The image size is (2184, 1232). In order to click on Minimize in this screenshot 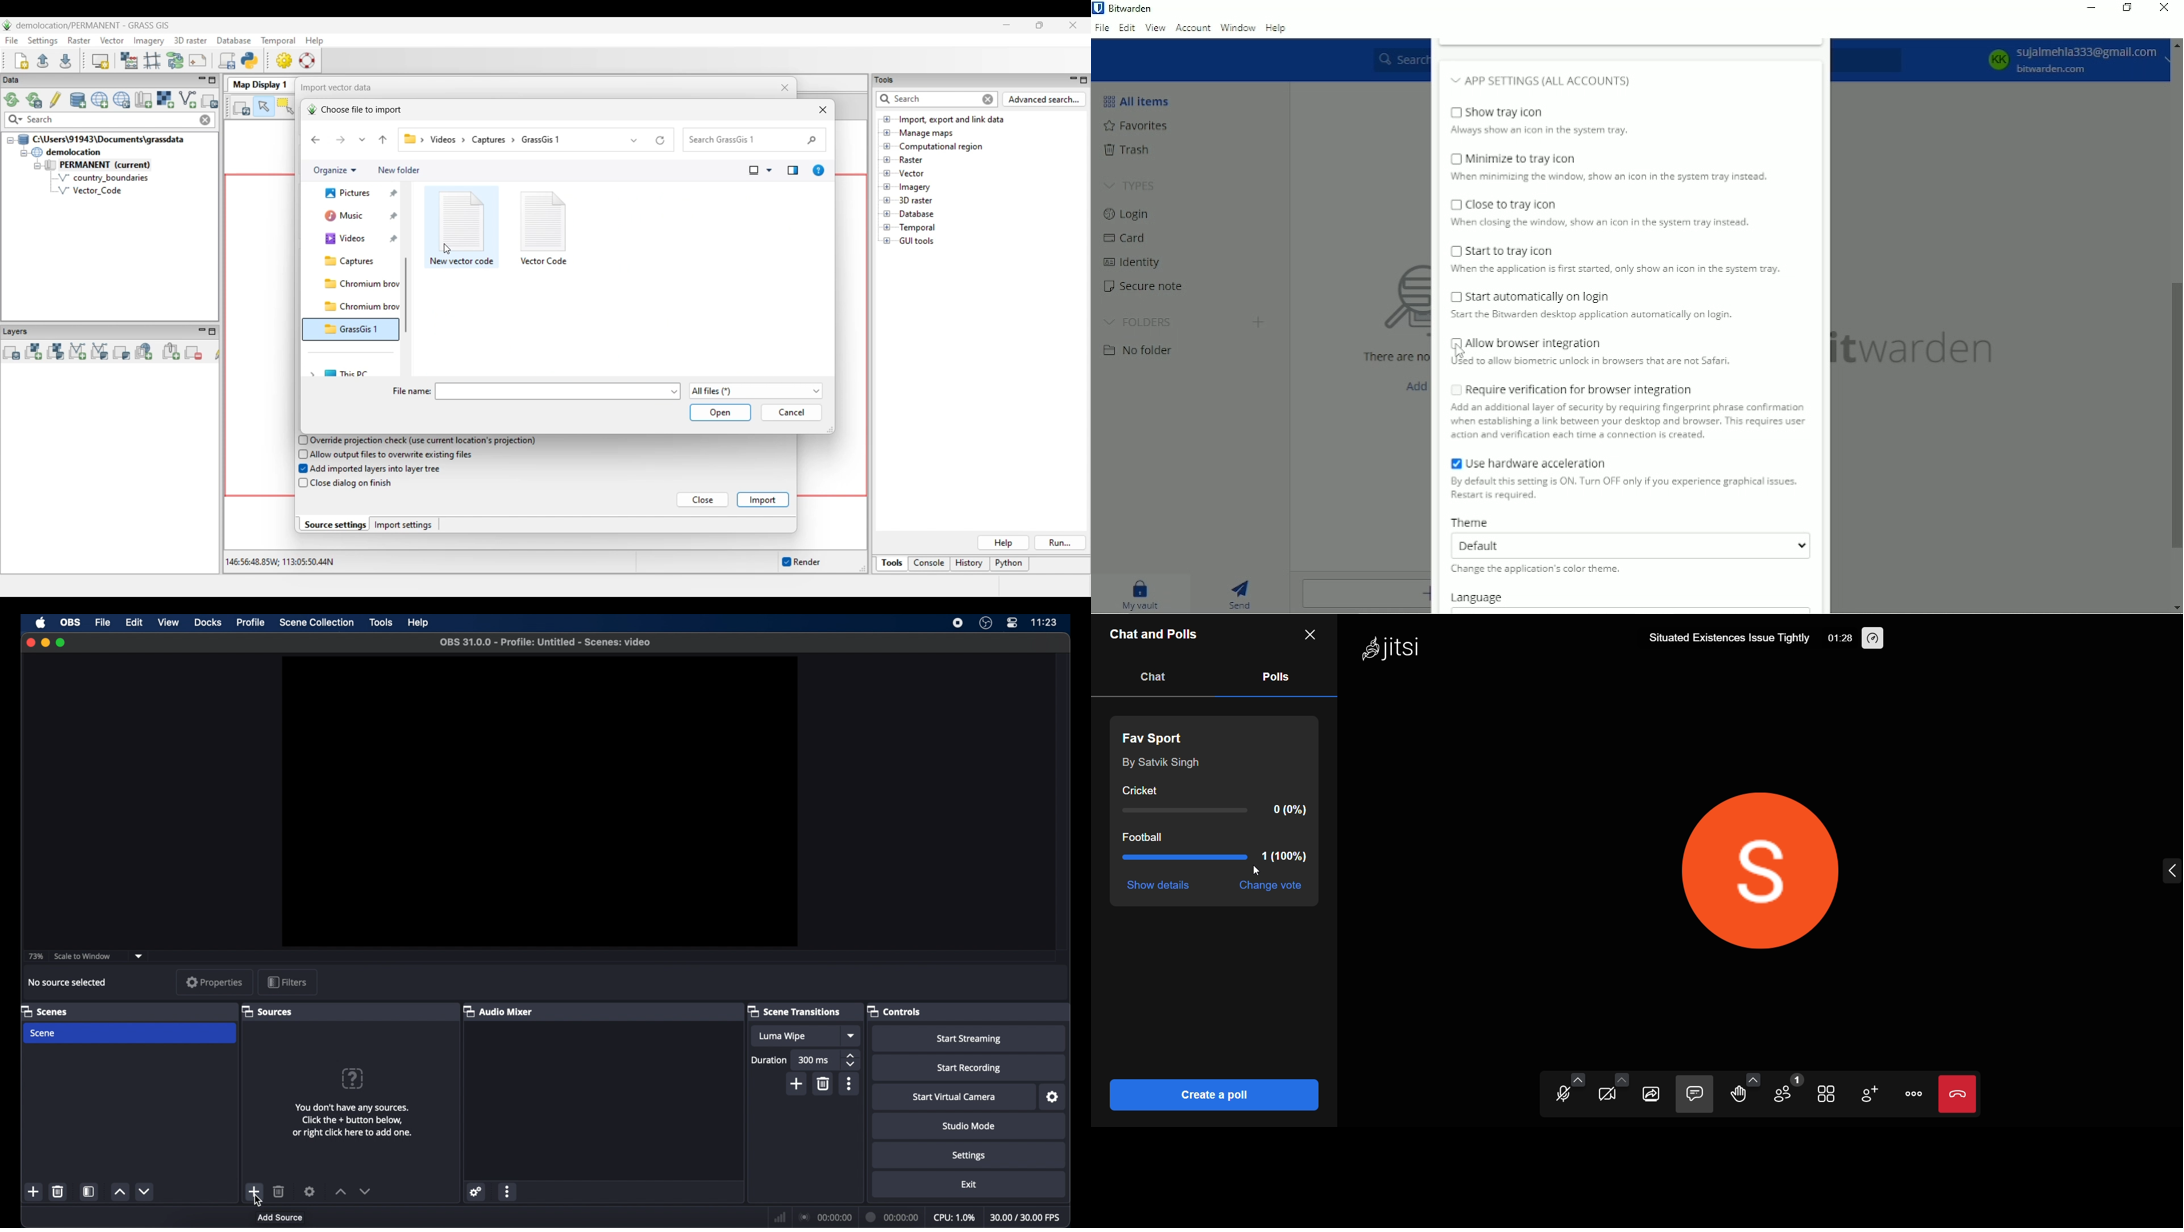, I will do `click(2090, 7)`.